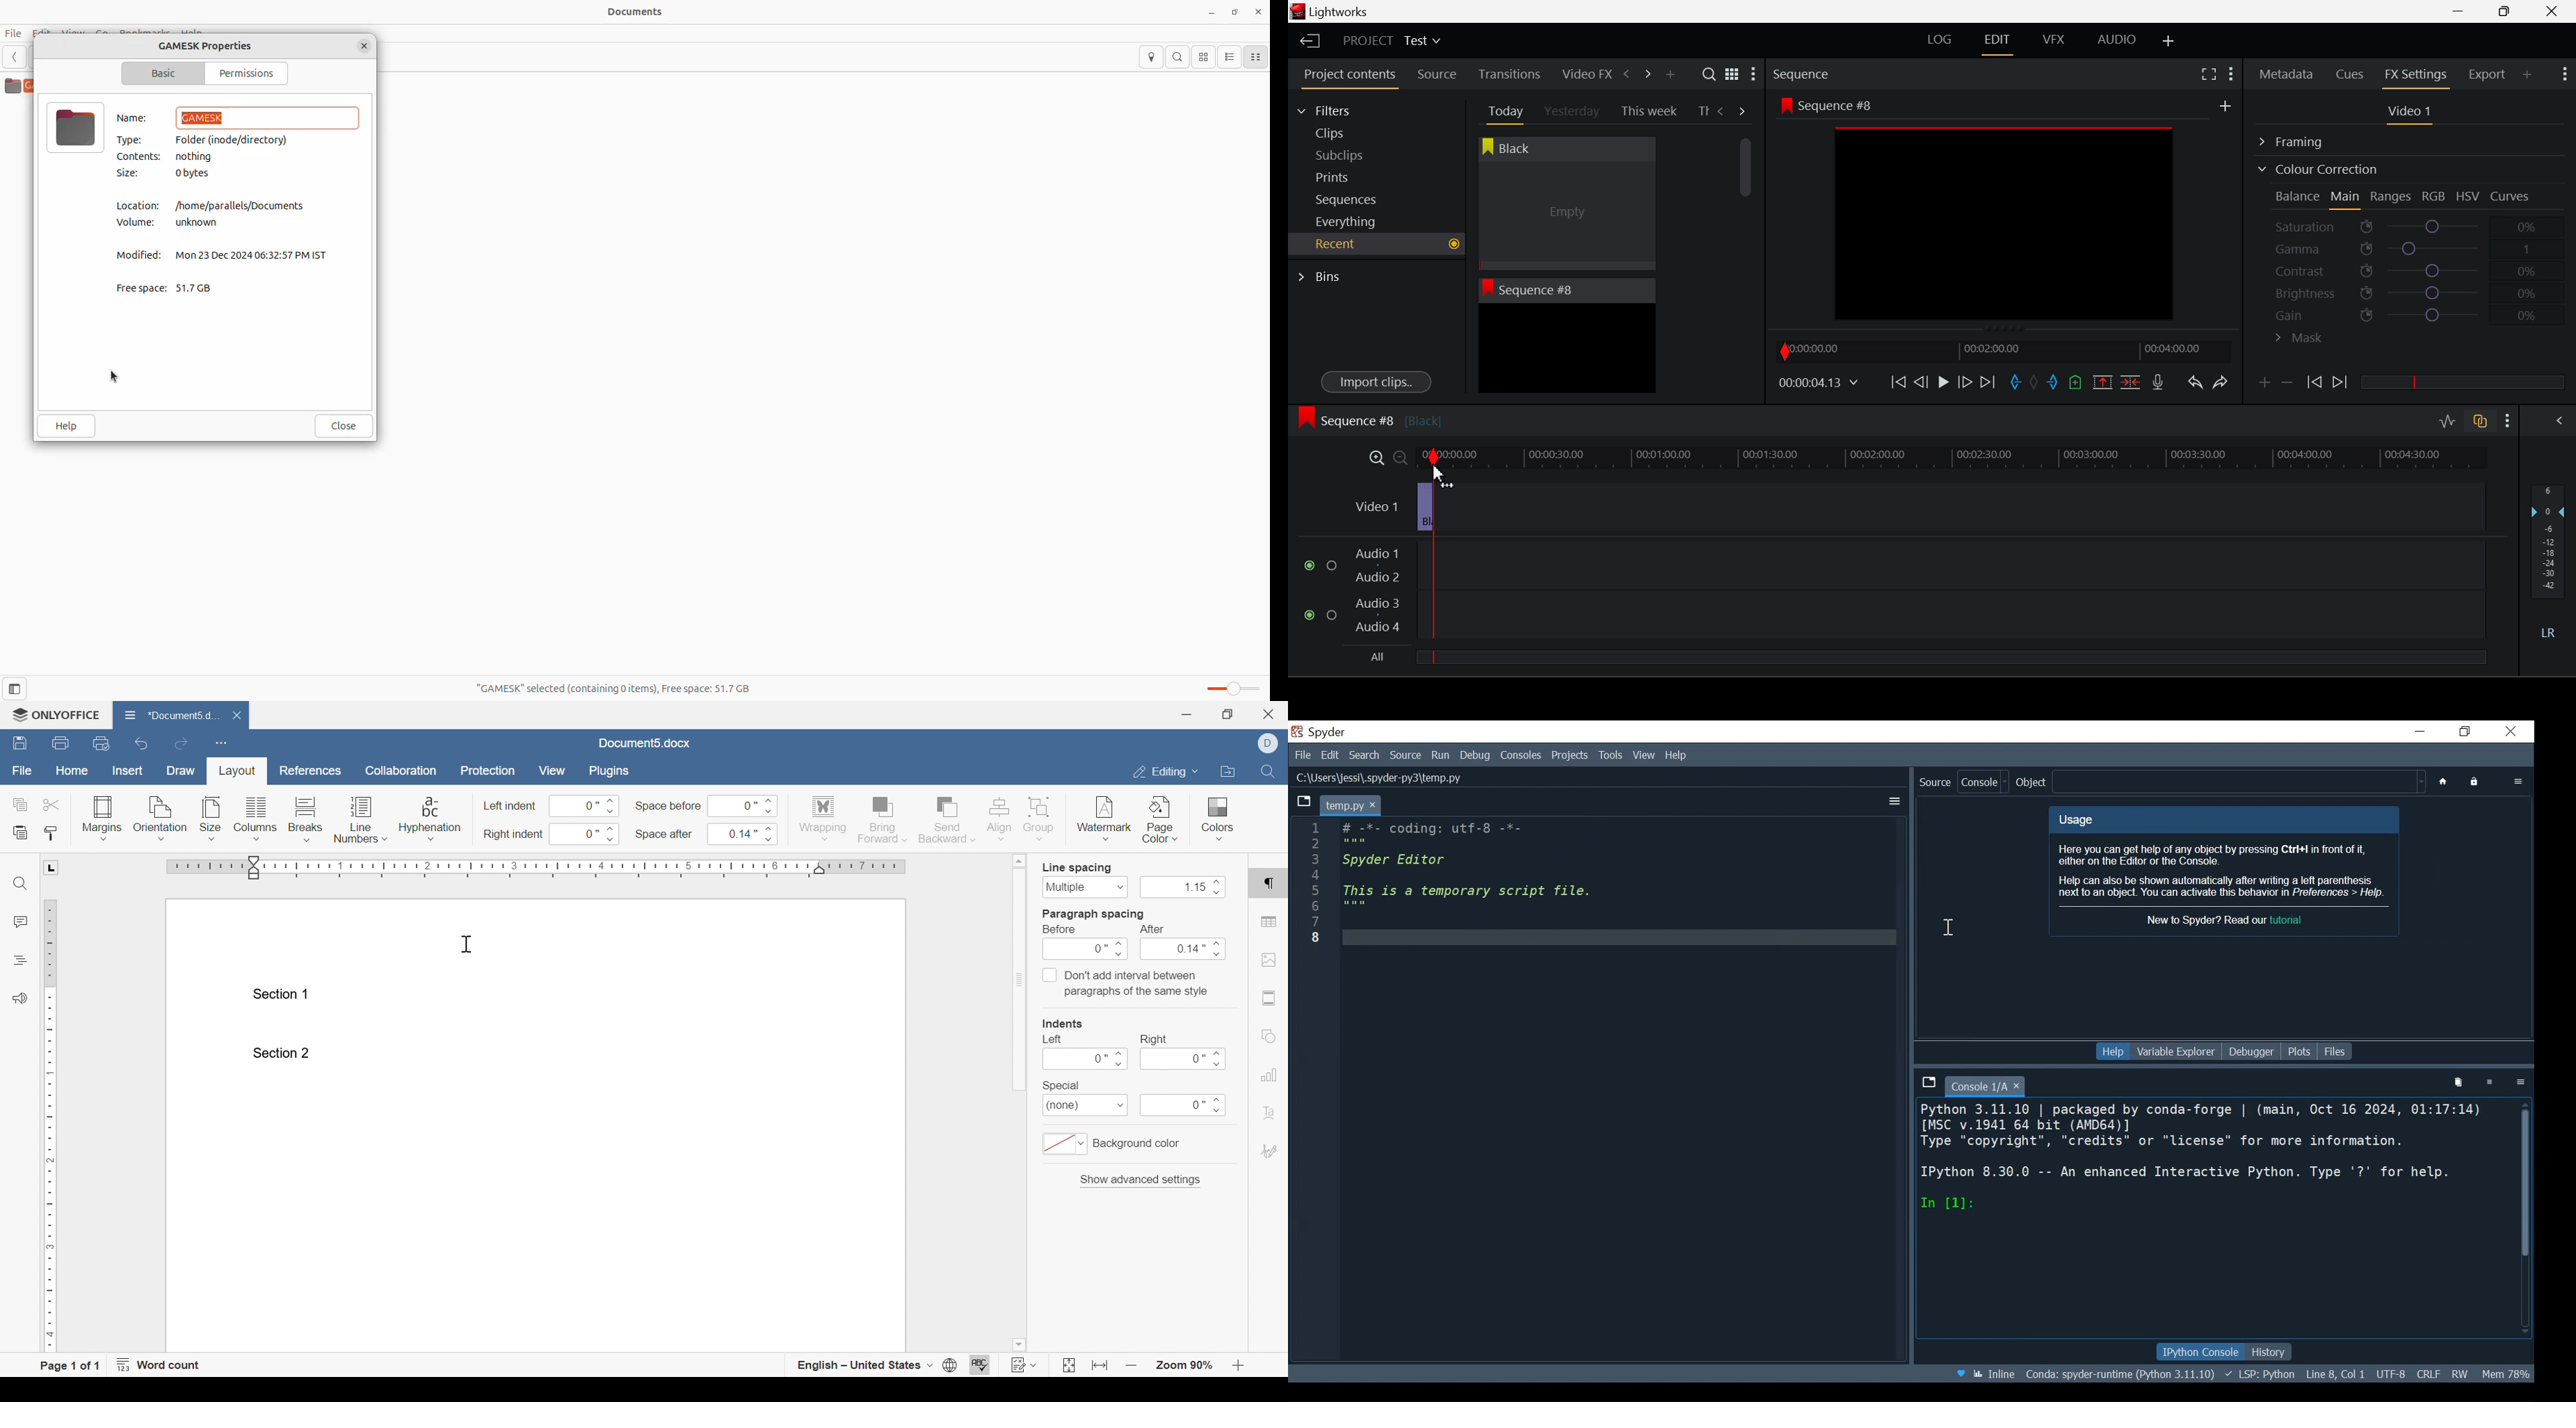  What do you see at coordinates (2179, 1051) in the screenshot?
I see `Variable Explorer` at bounding box center [2179, 1051].